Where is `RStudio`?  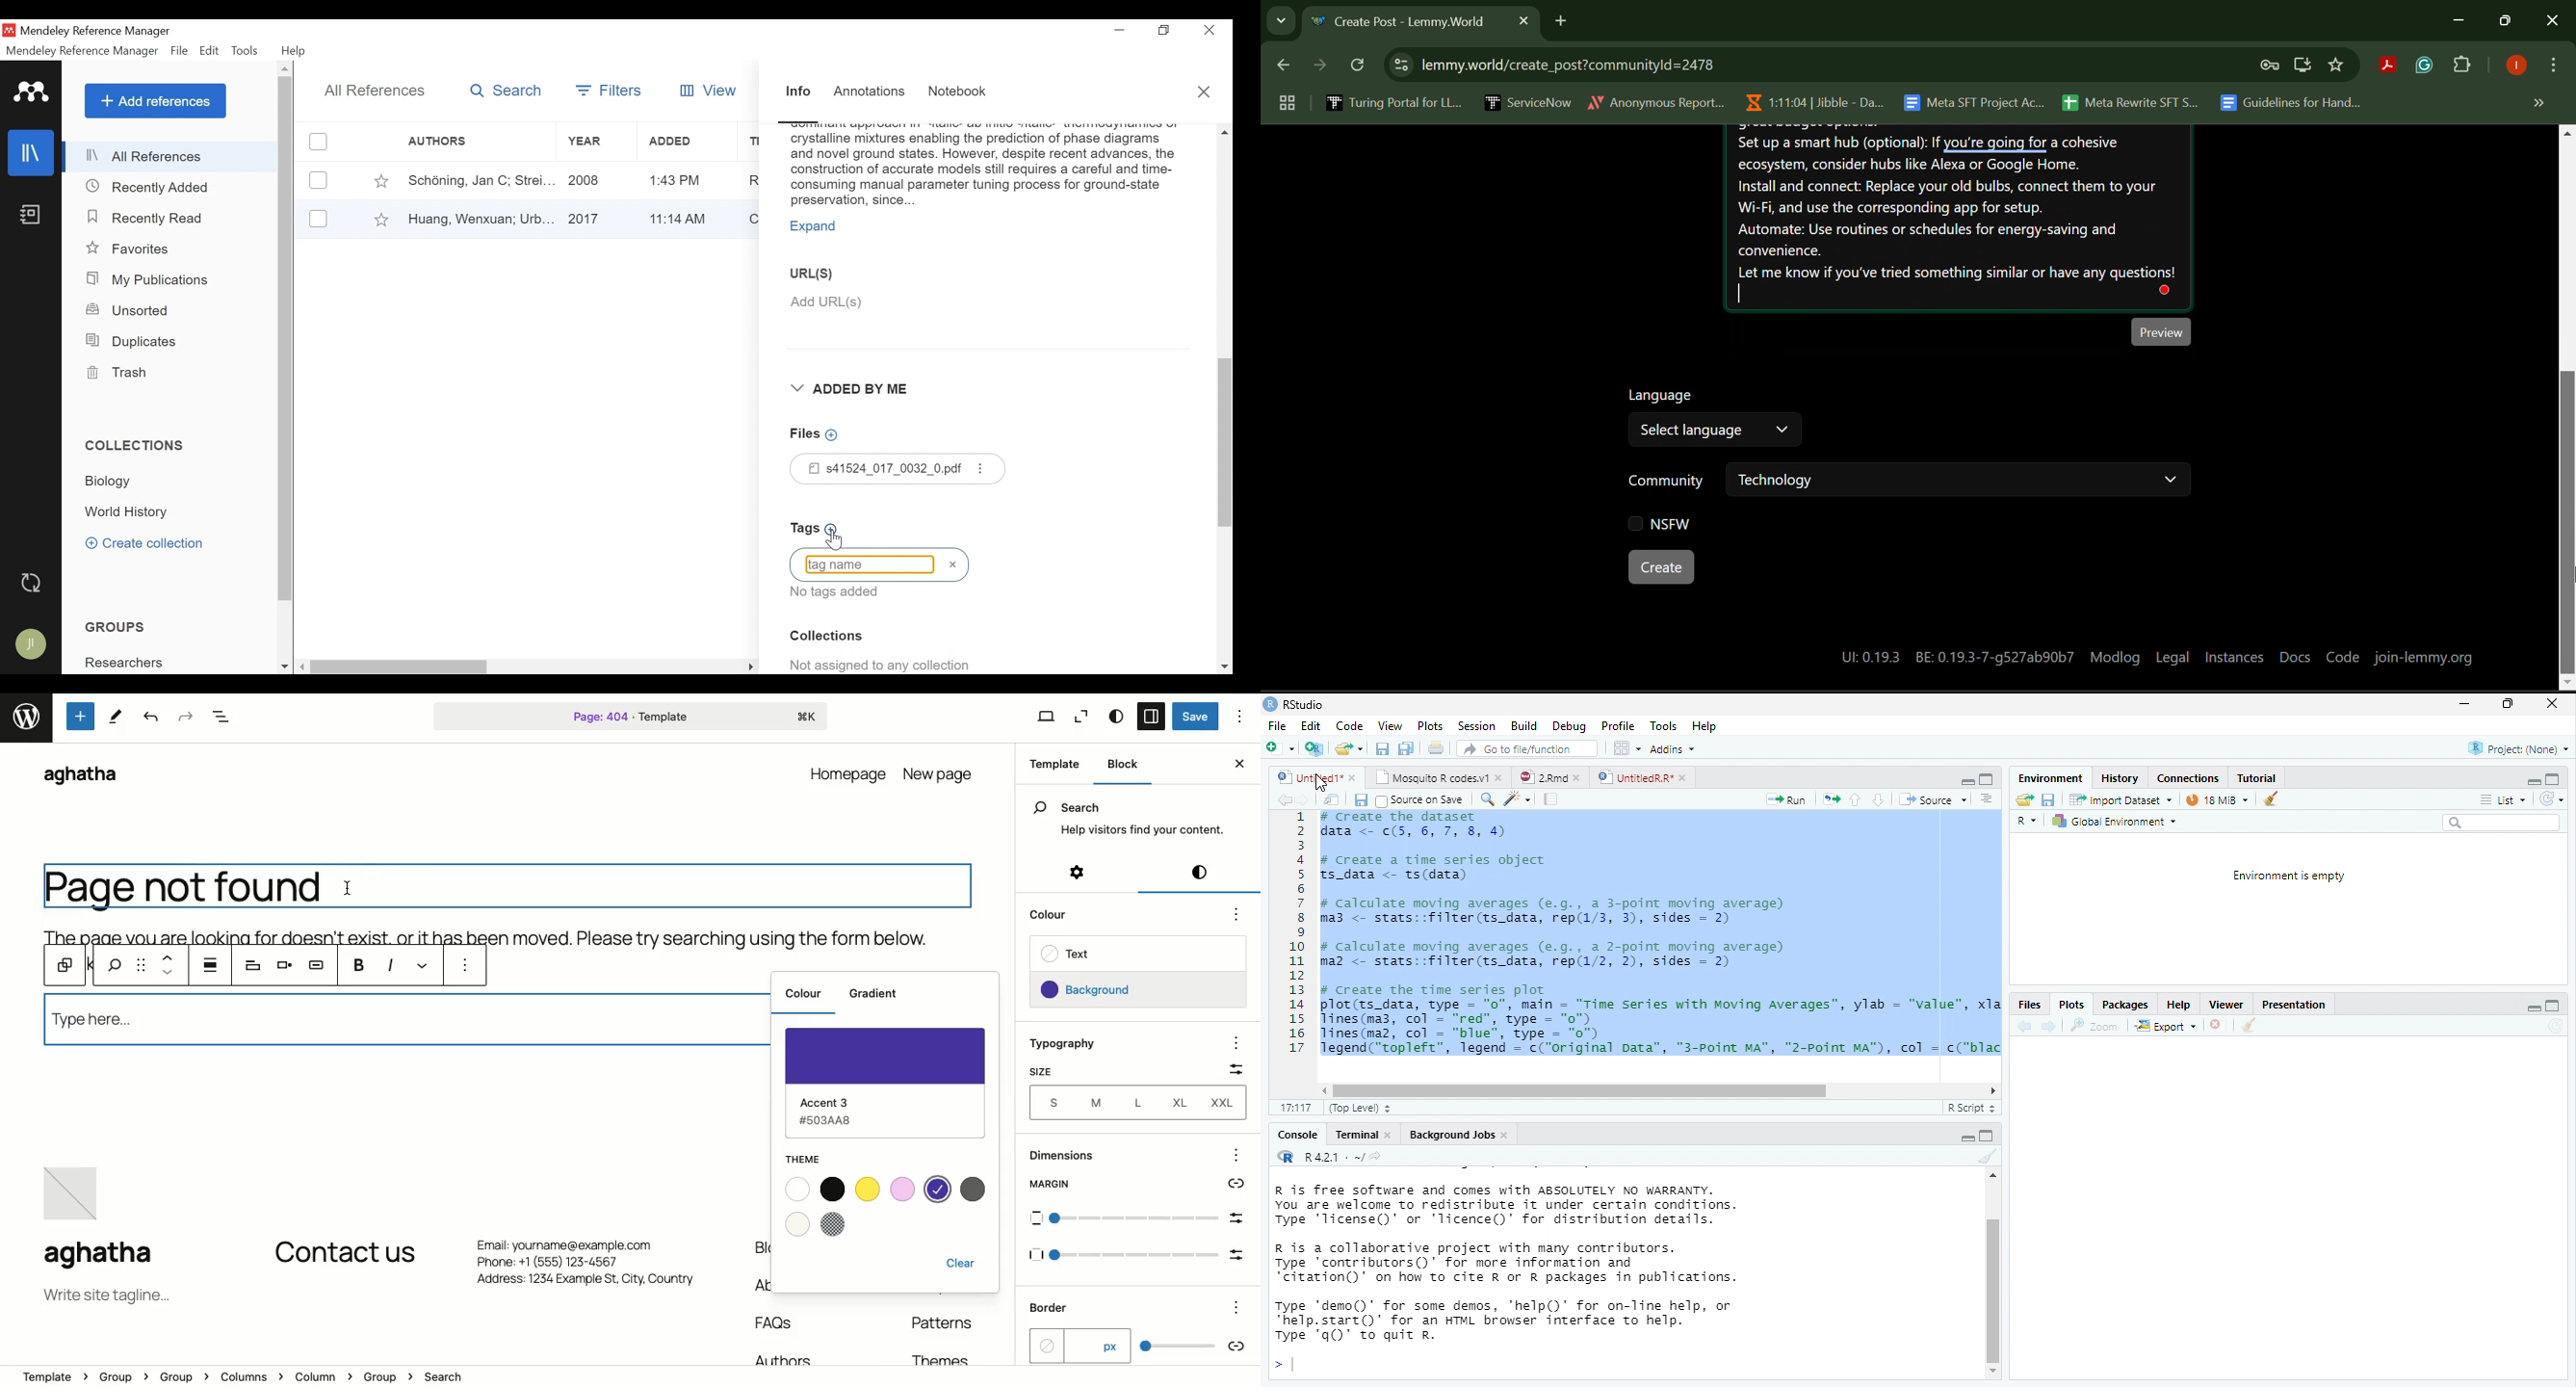
RStudio is located at coordinates (1295, 703).